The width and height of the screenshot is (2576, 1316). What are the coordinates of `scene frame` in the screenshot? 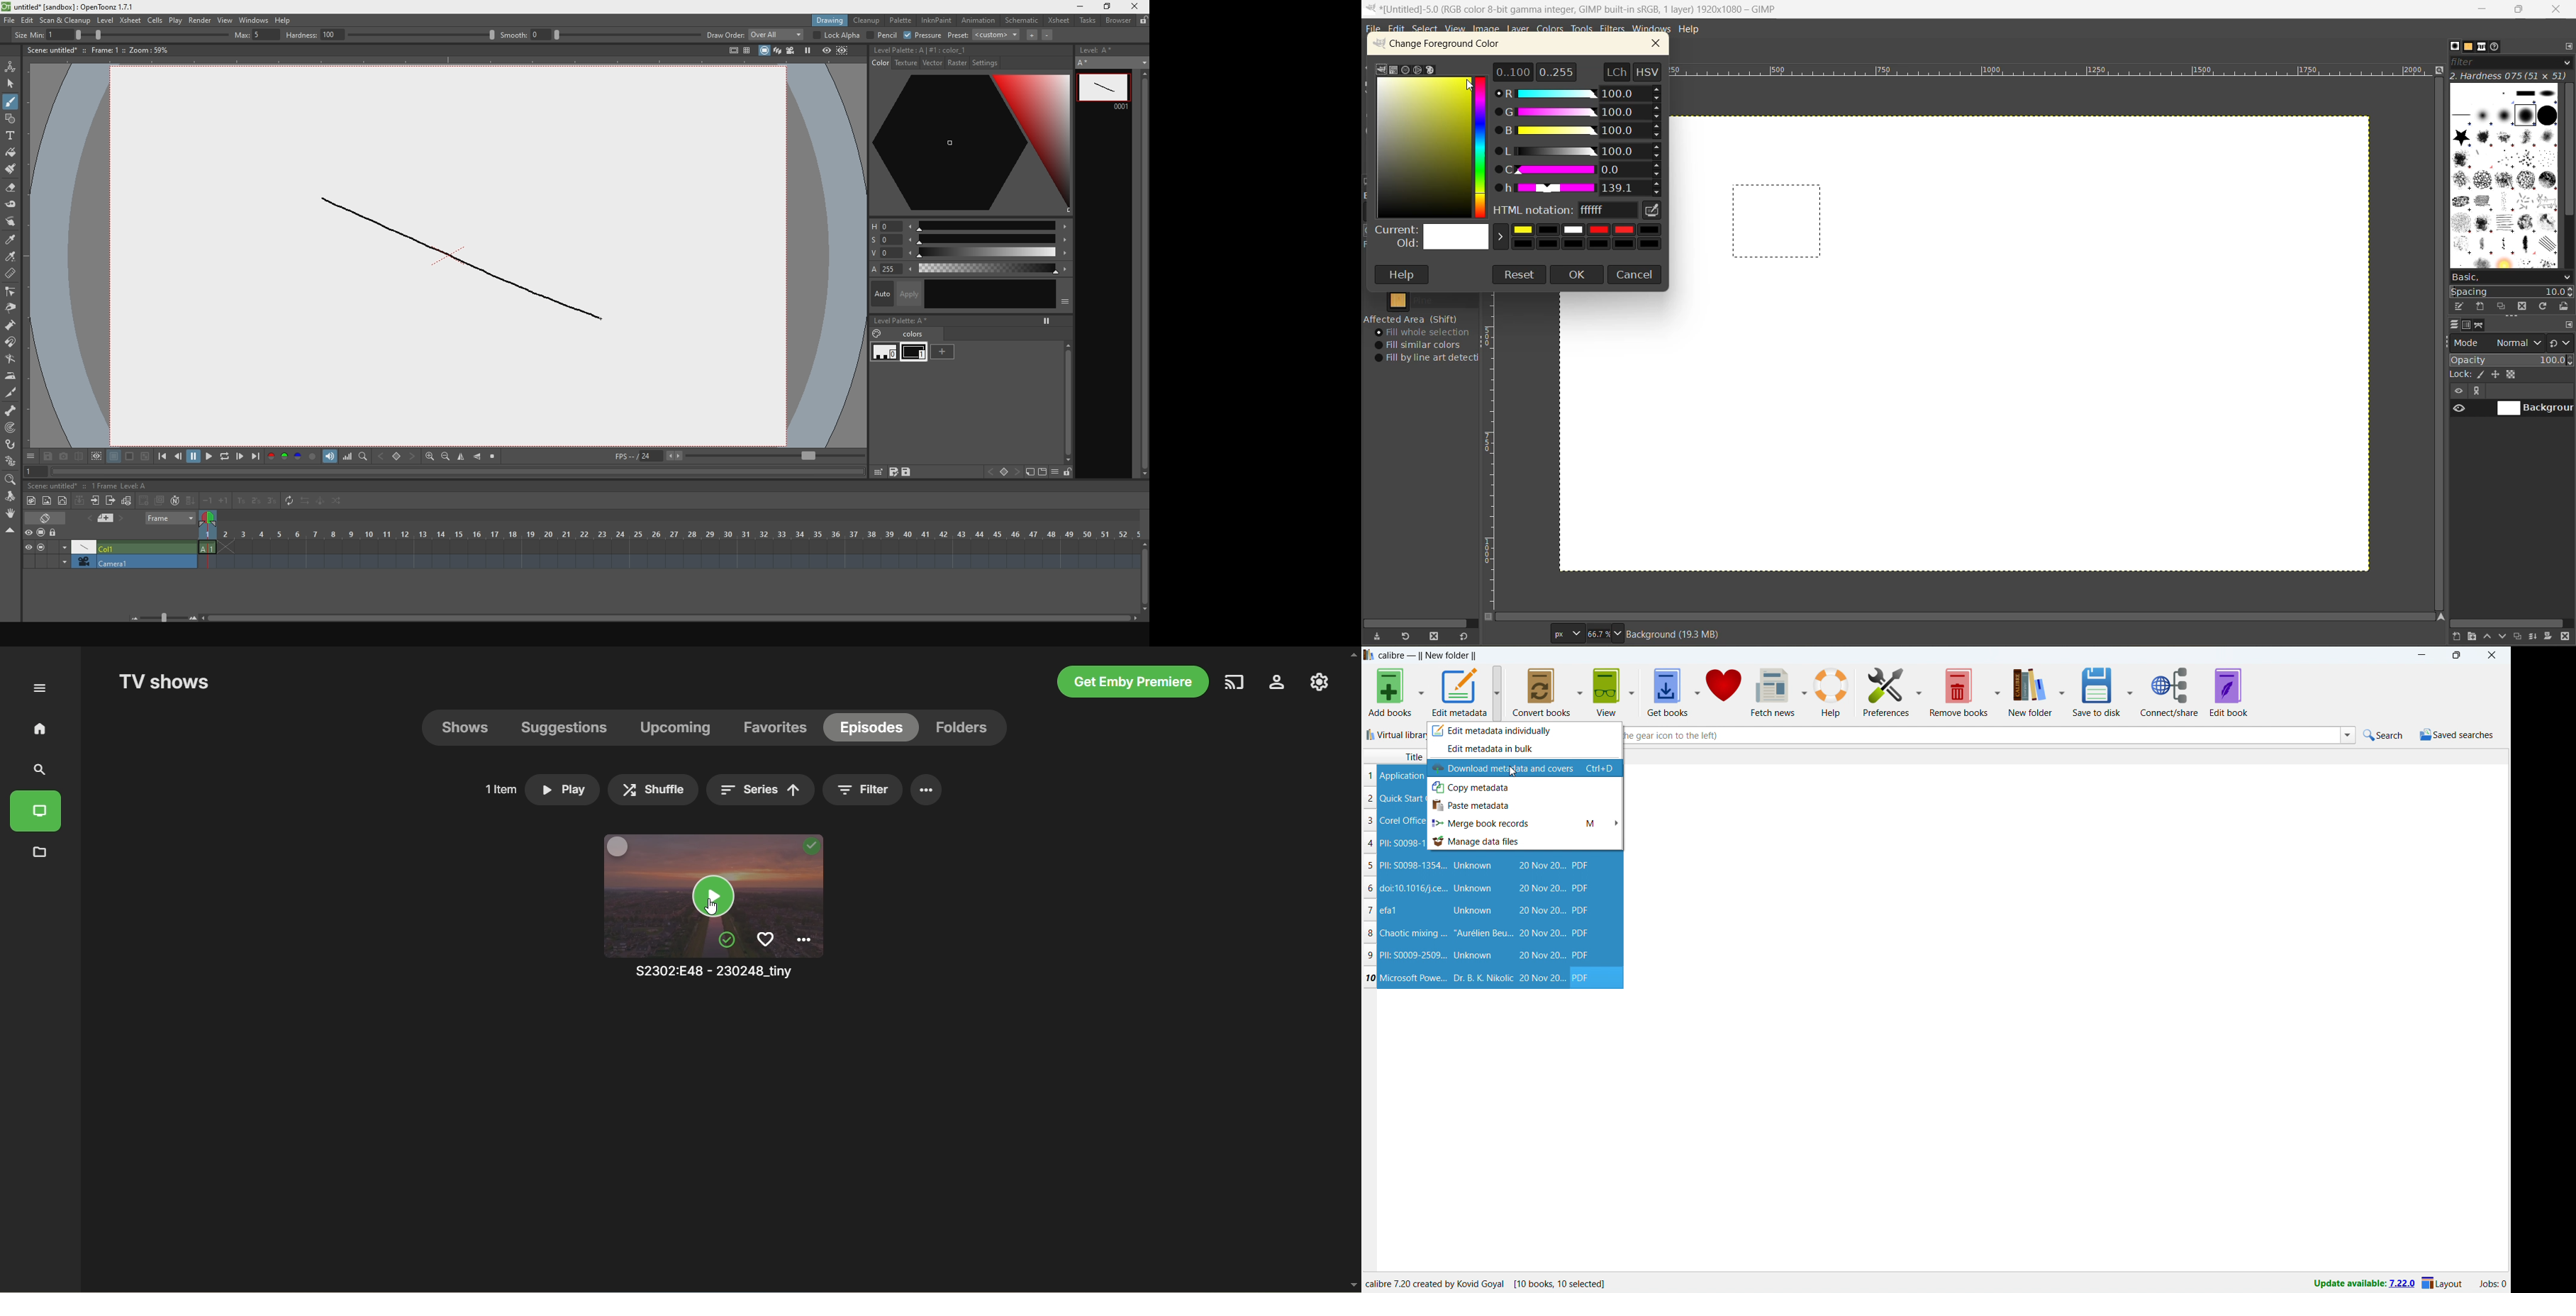 It's located at (667, 534).